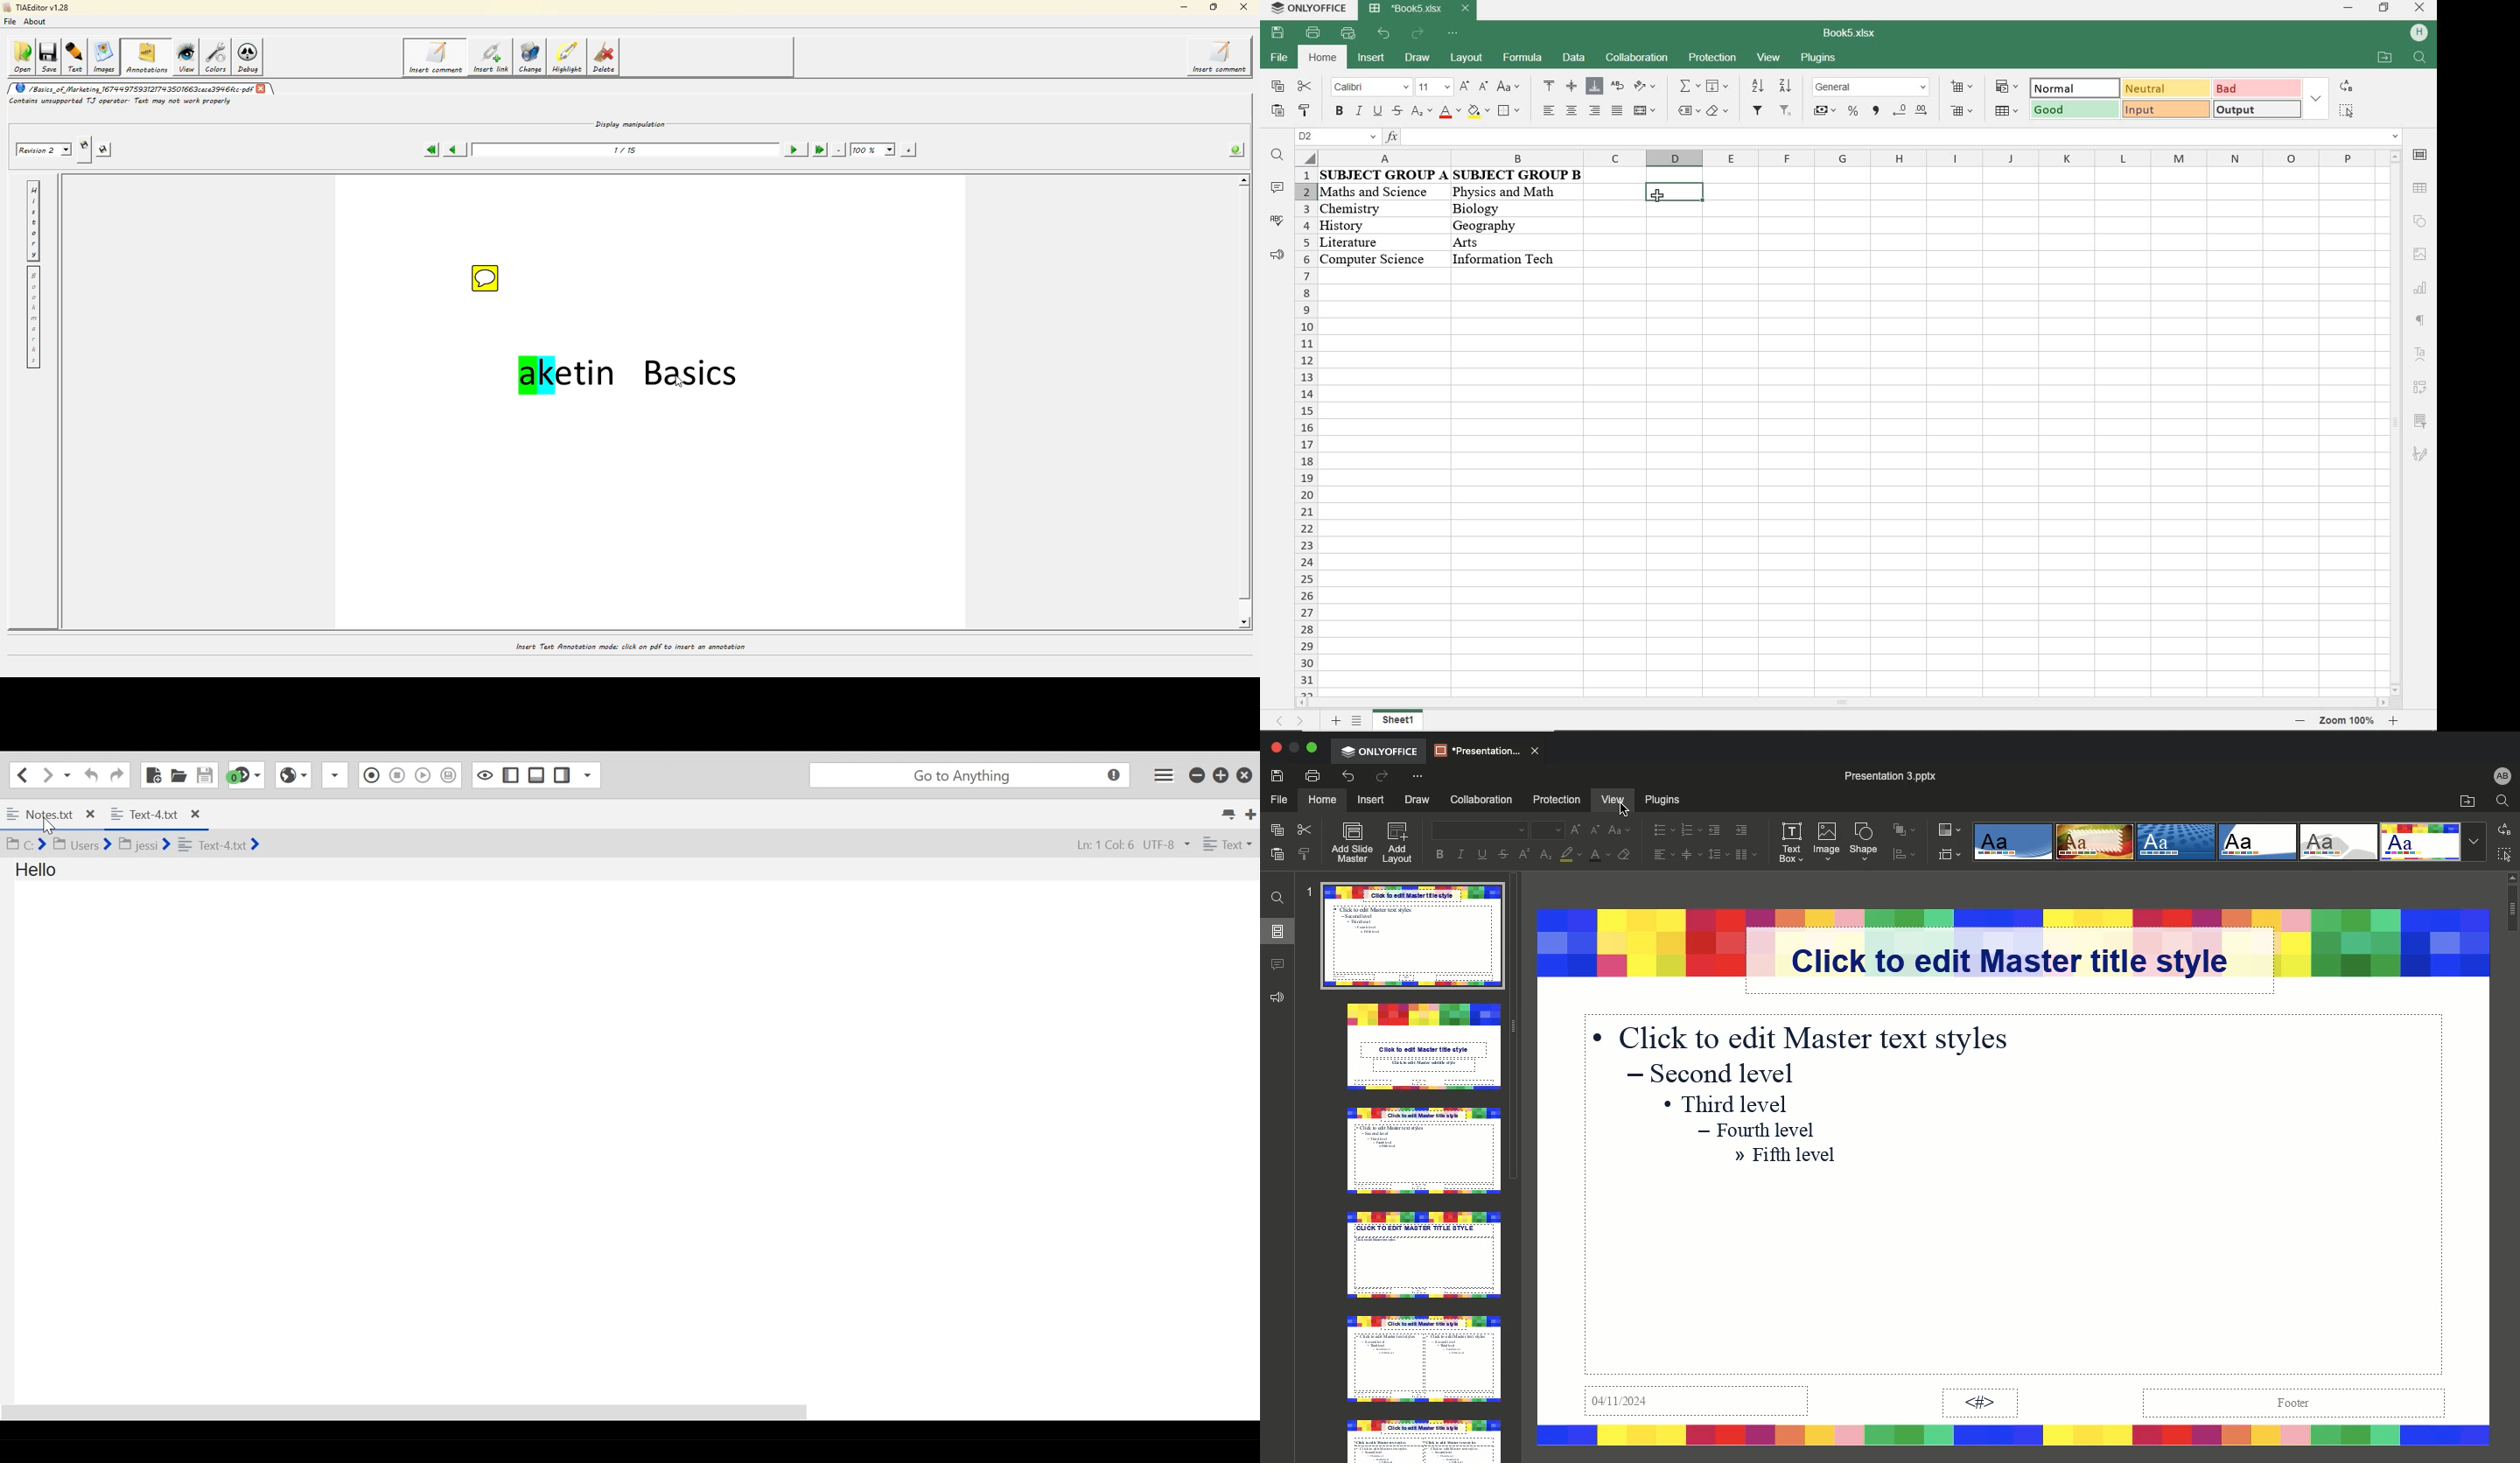 This screenshot has width=2520, height=1484. I want to click on Draw, so click(1417, 798).